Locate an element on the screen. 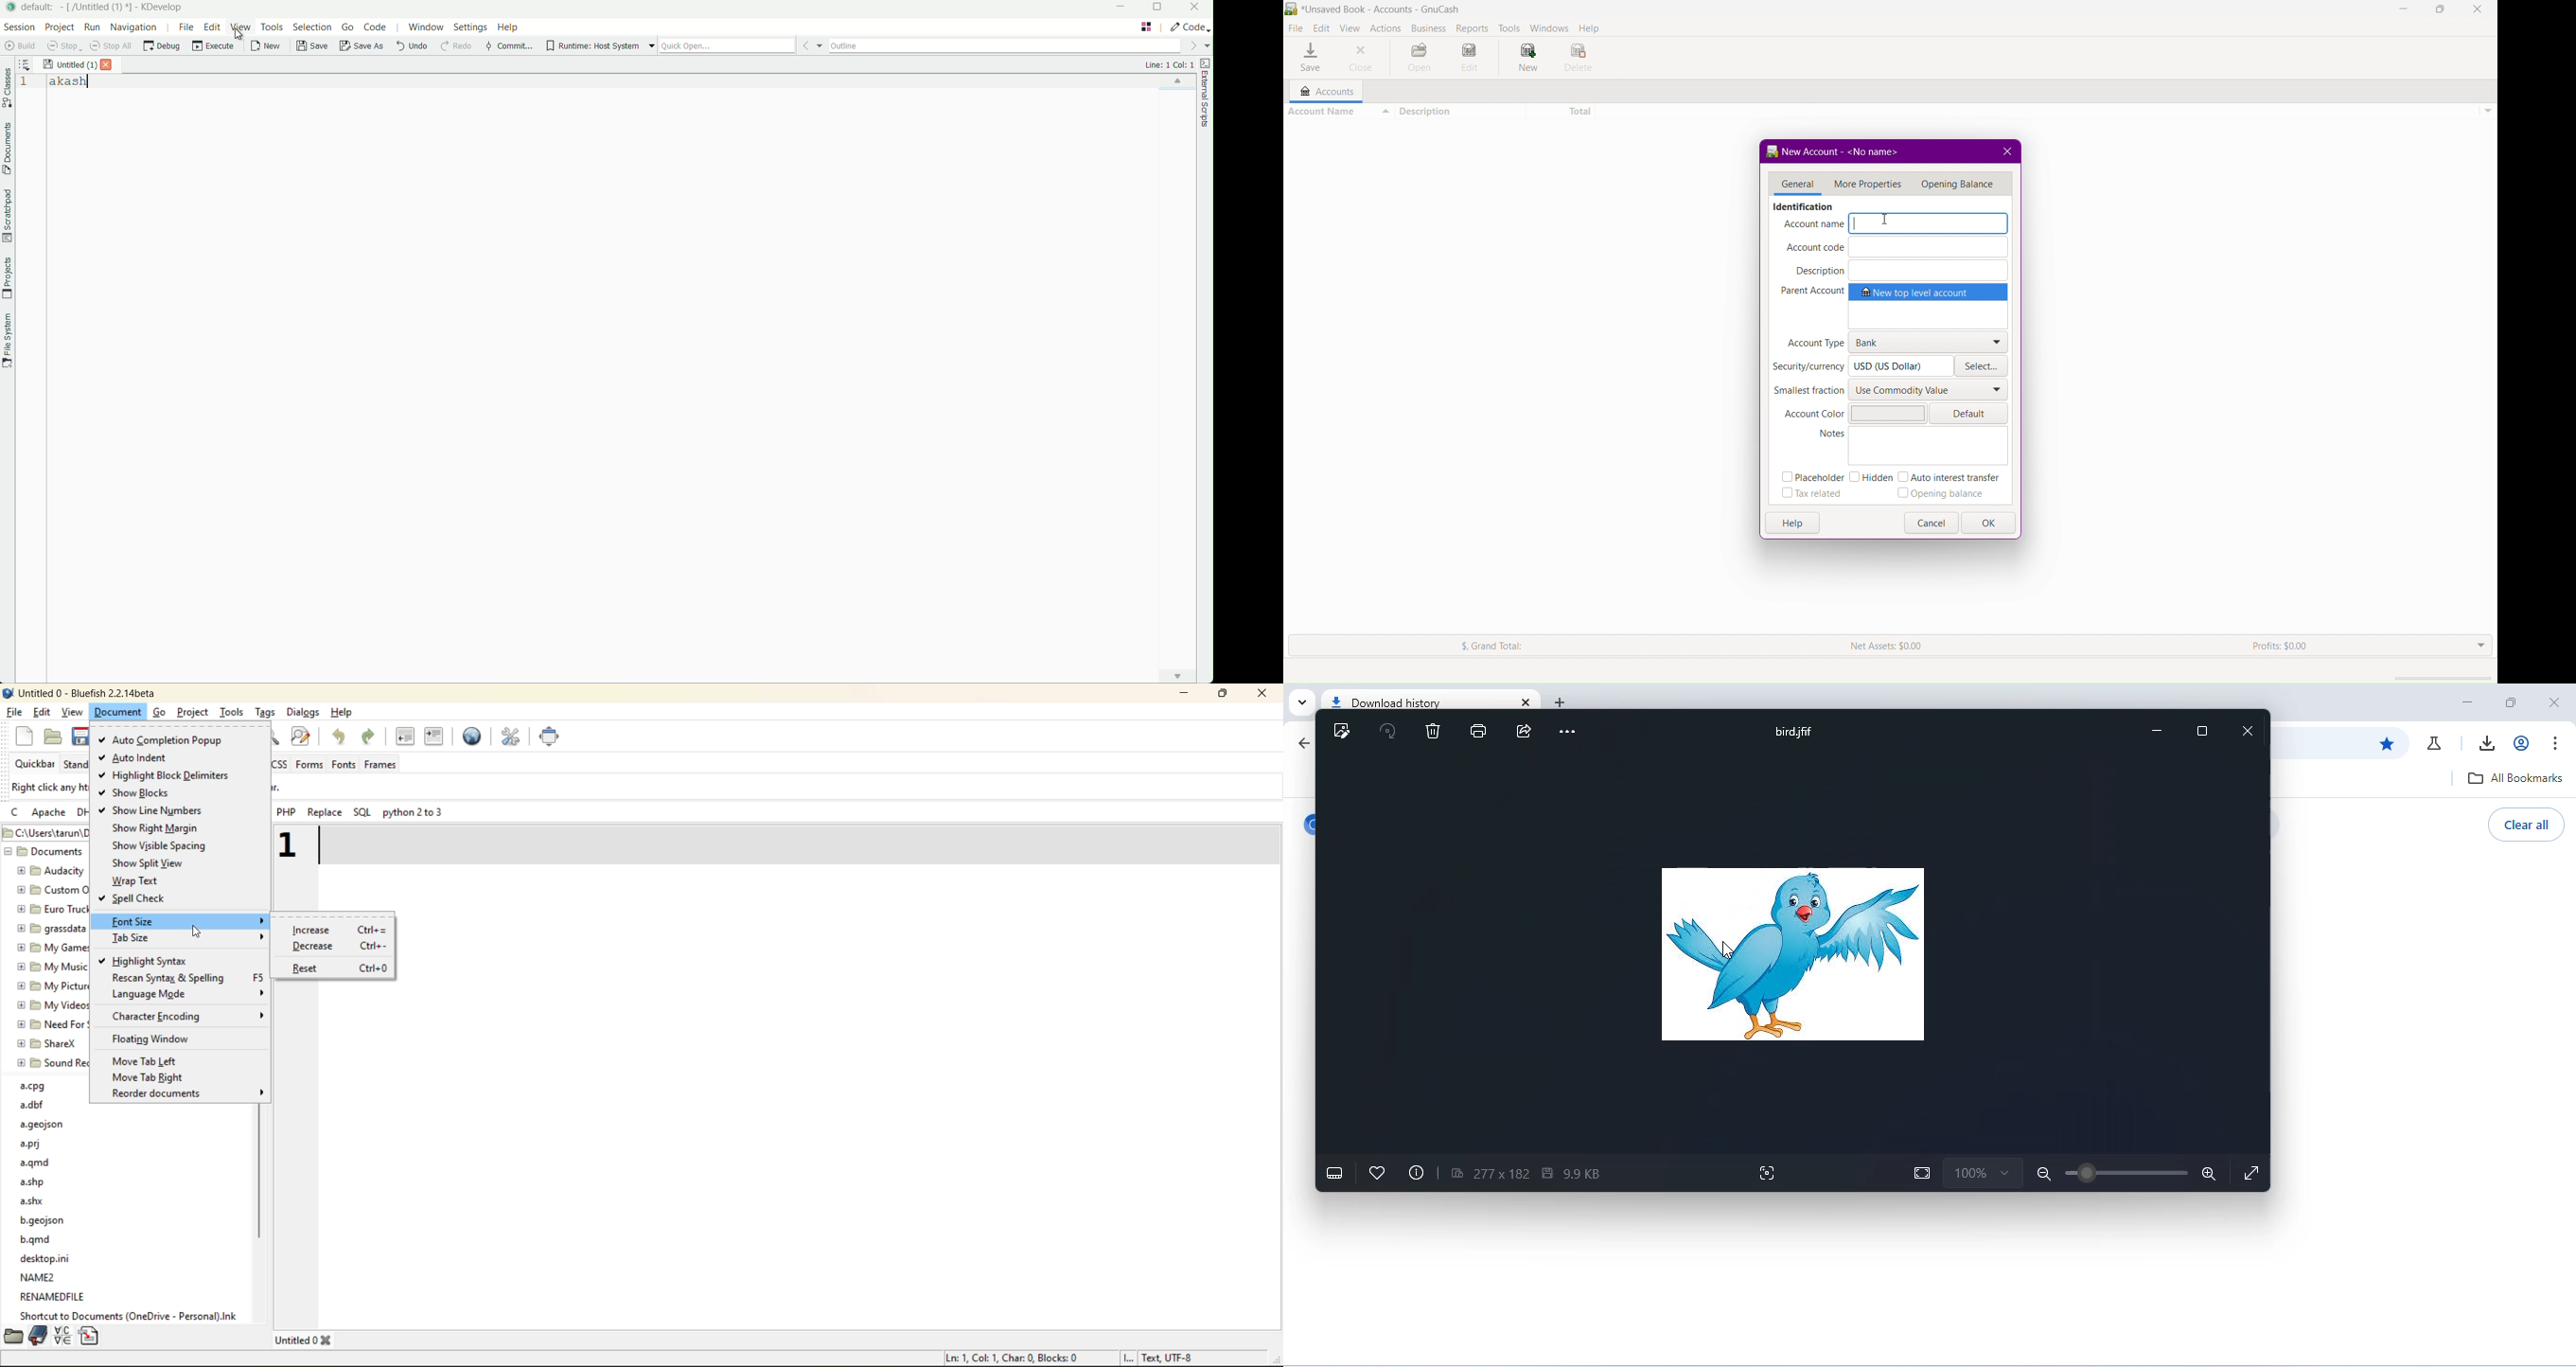  find is located at coordinates (275, 738).